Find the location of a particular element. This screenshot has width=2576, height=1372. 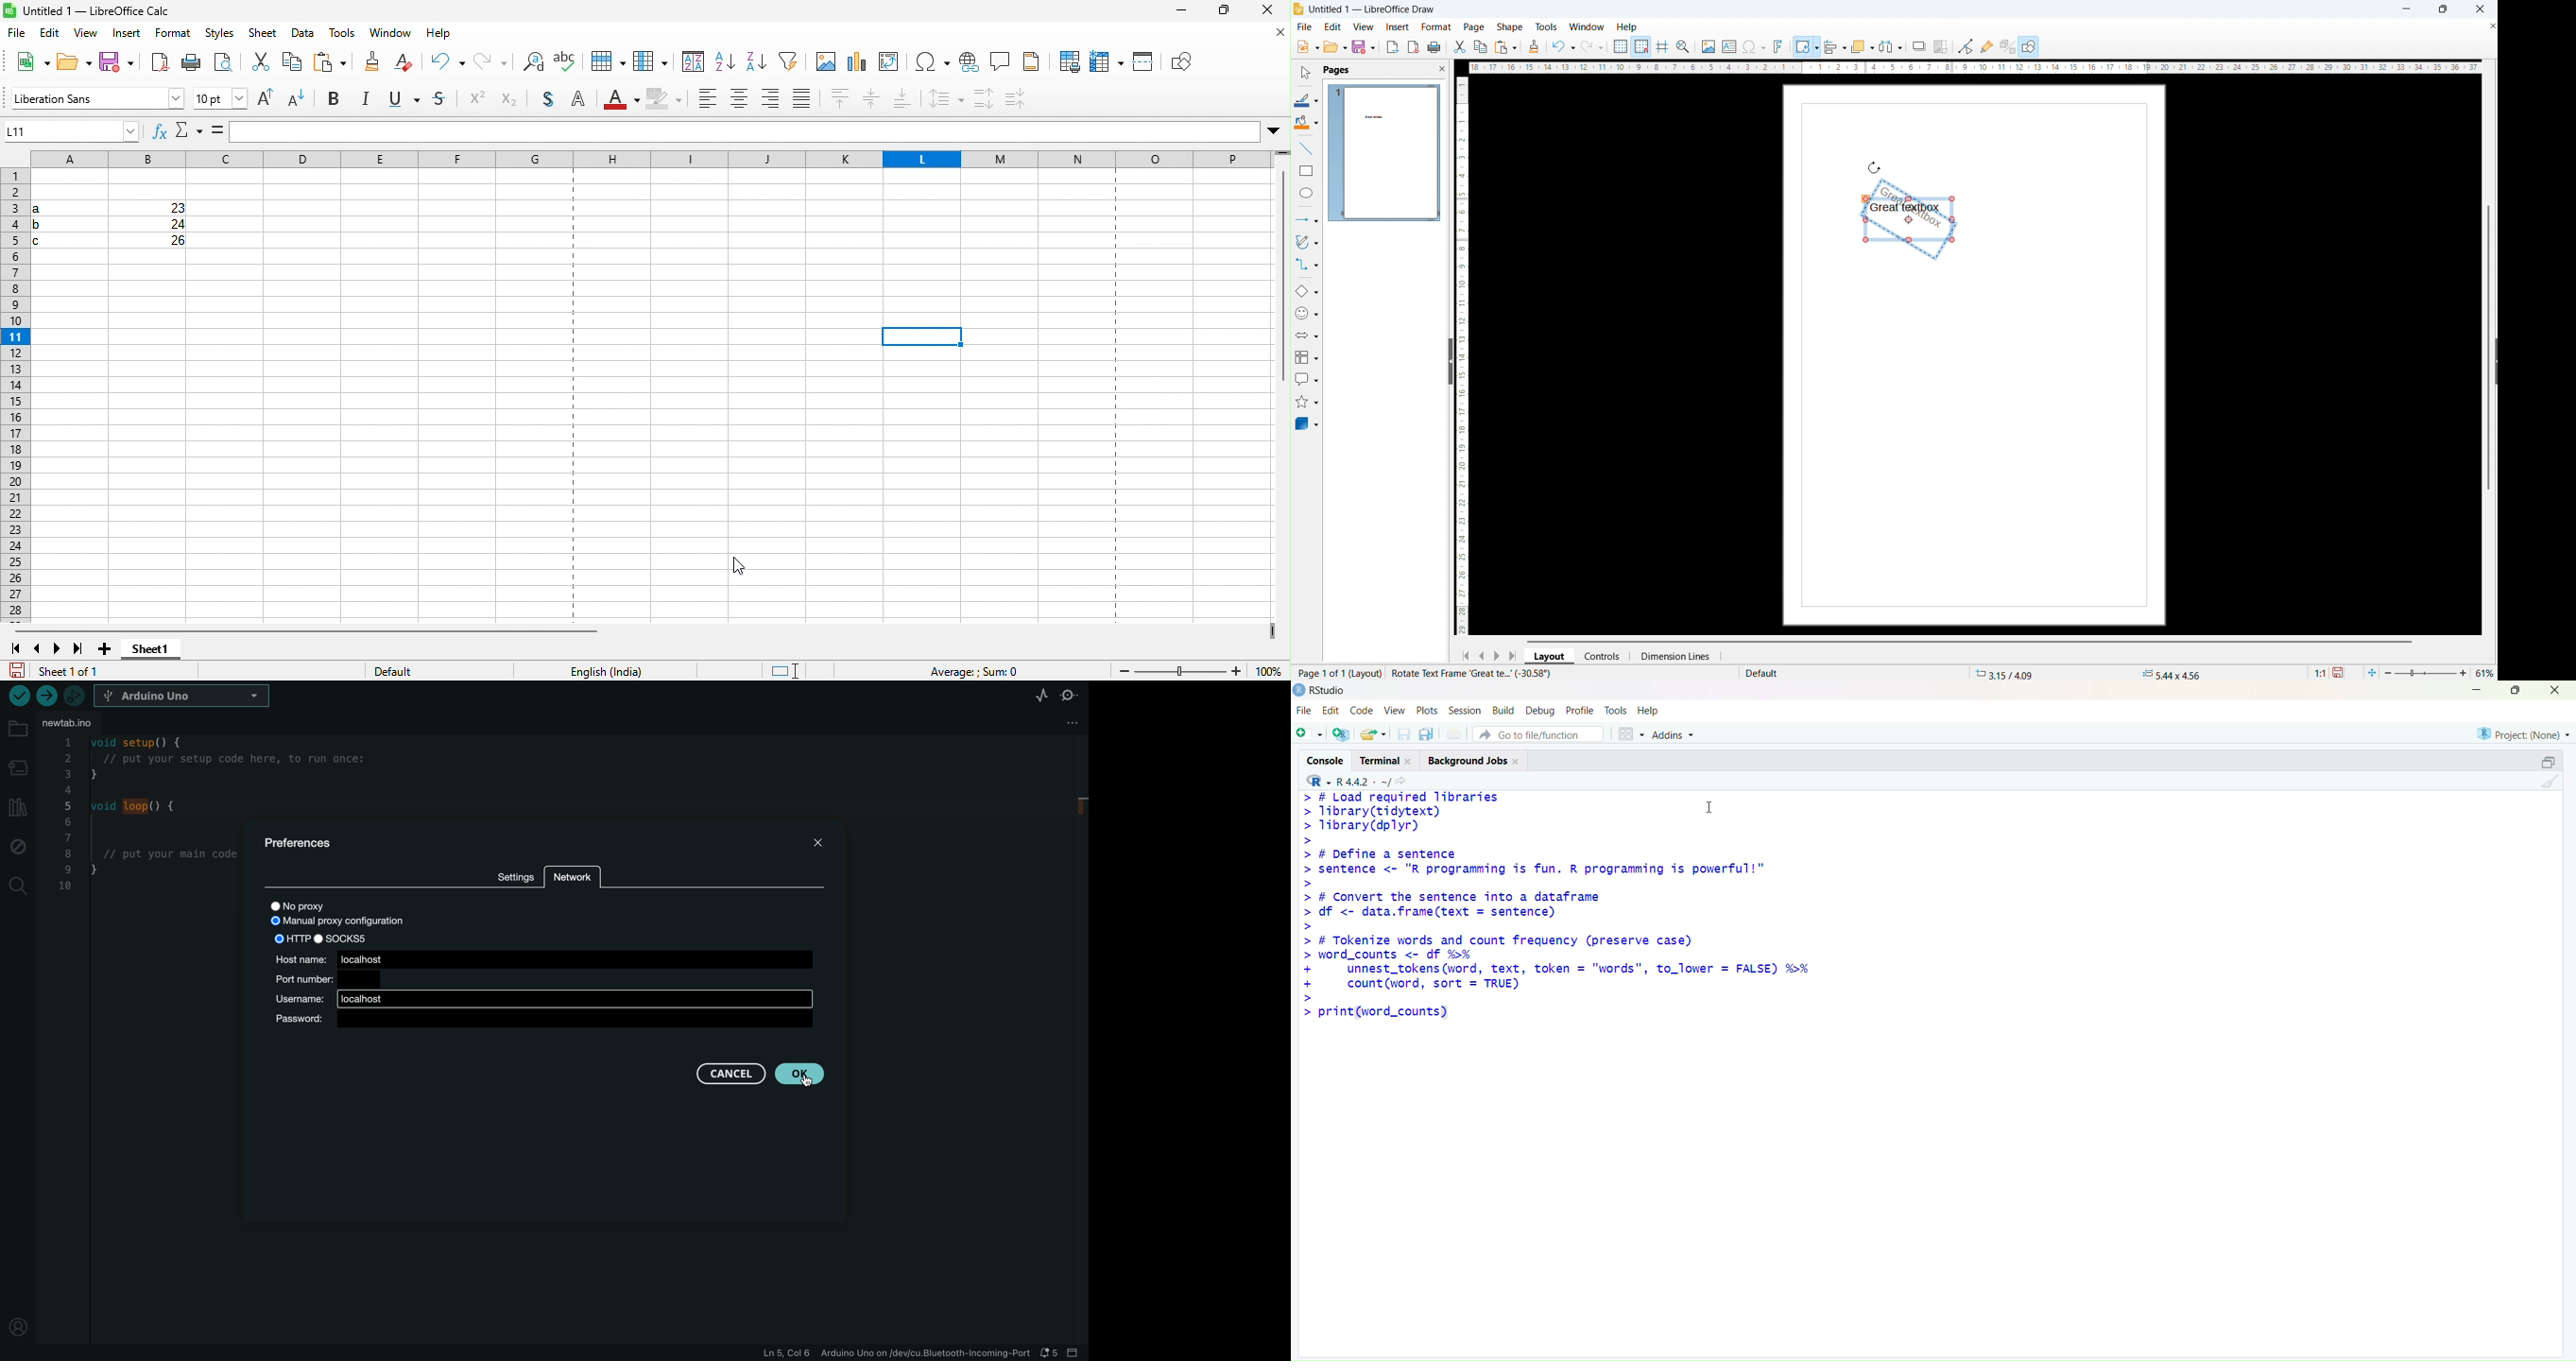

ellipse is located at coordinates (1306, 194).